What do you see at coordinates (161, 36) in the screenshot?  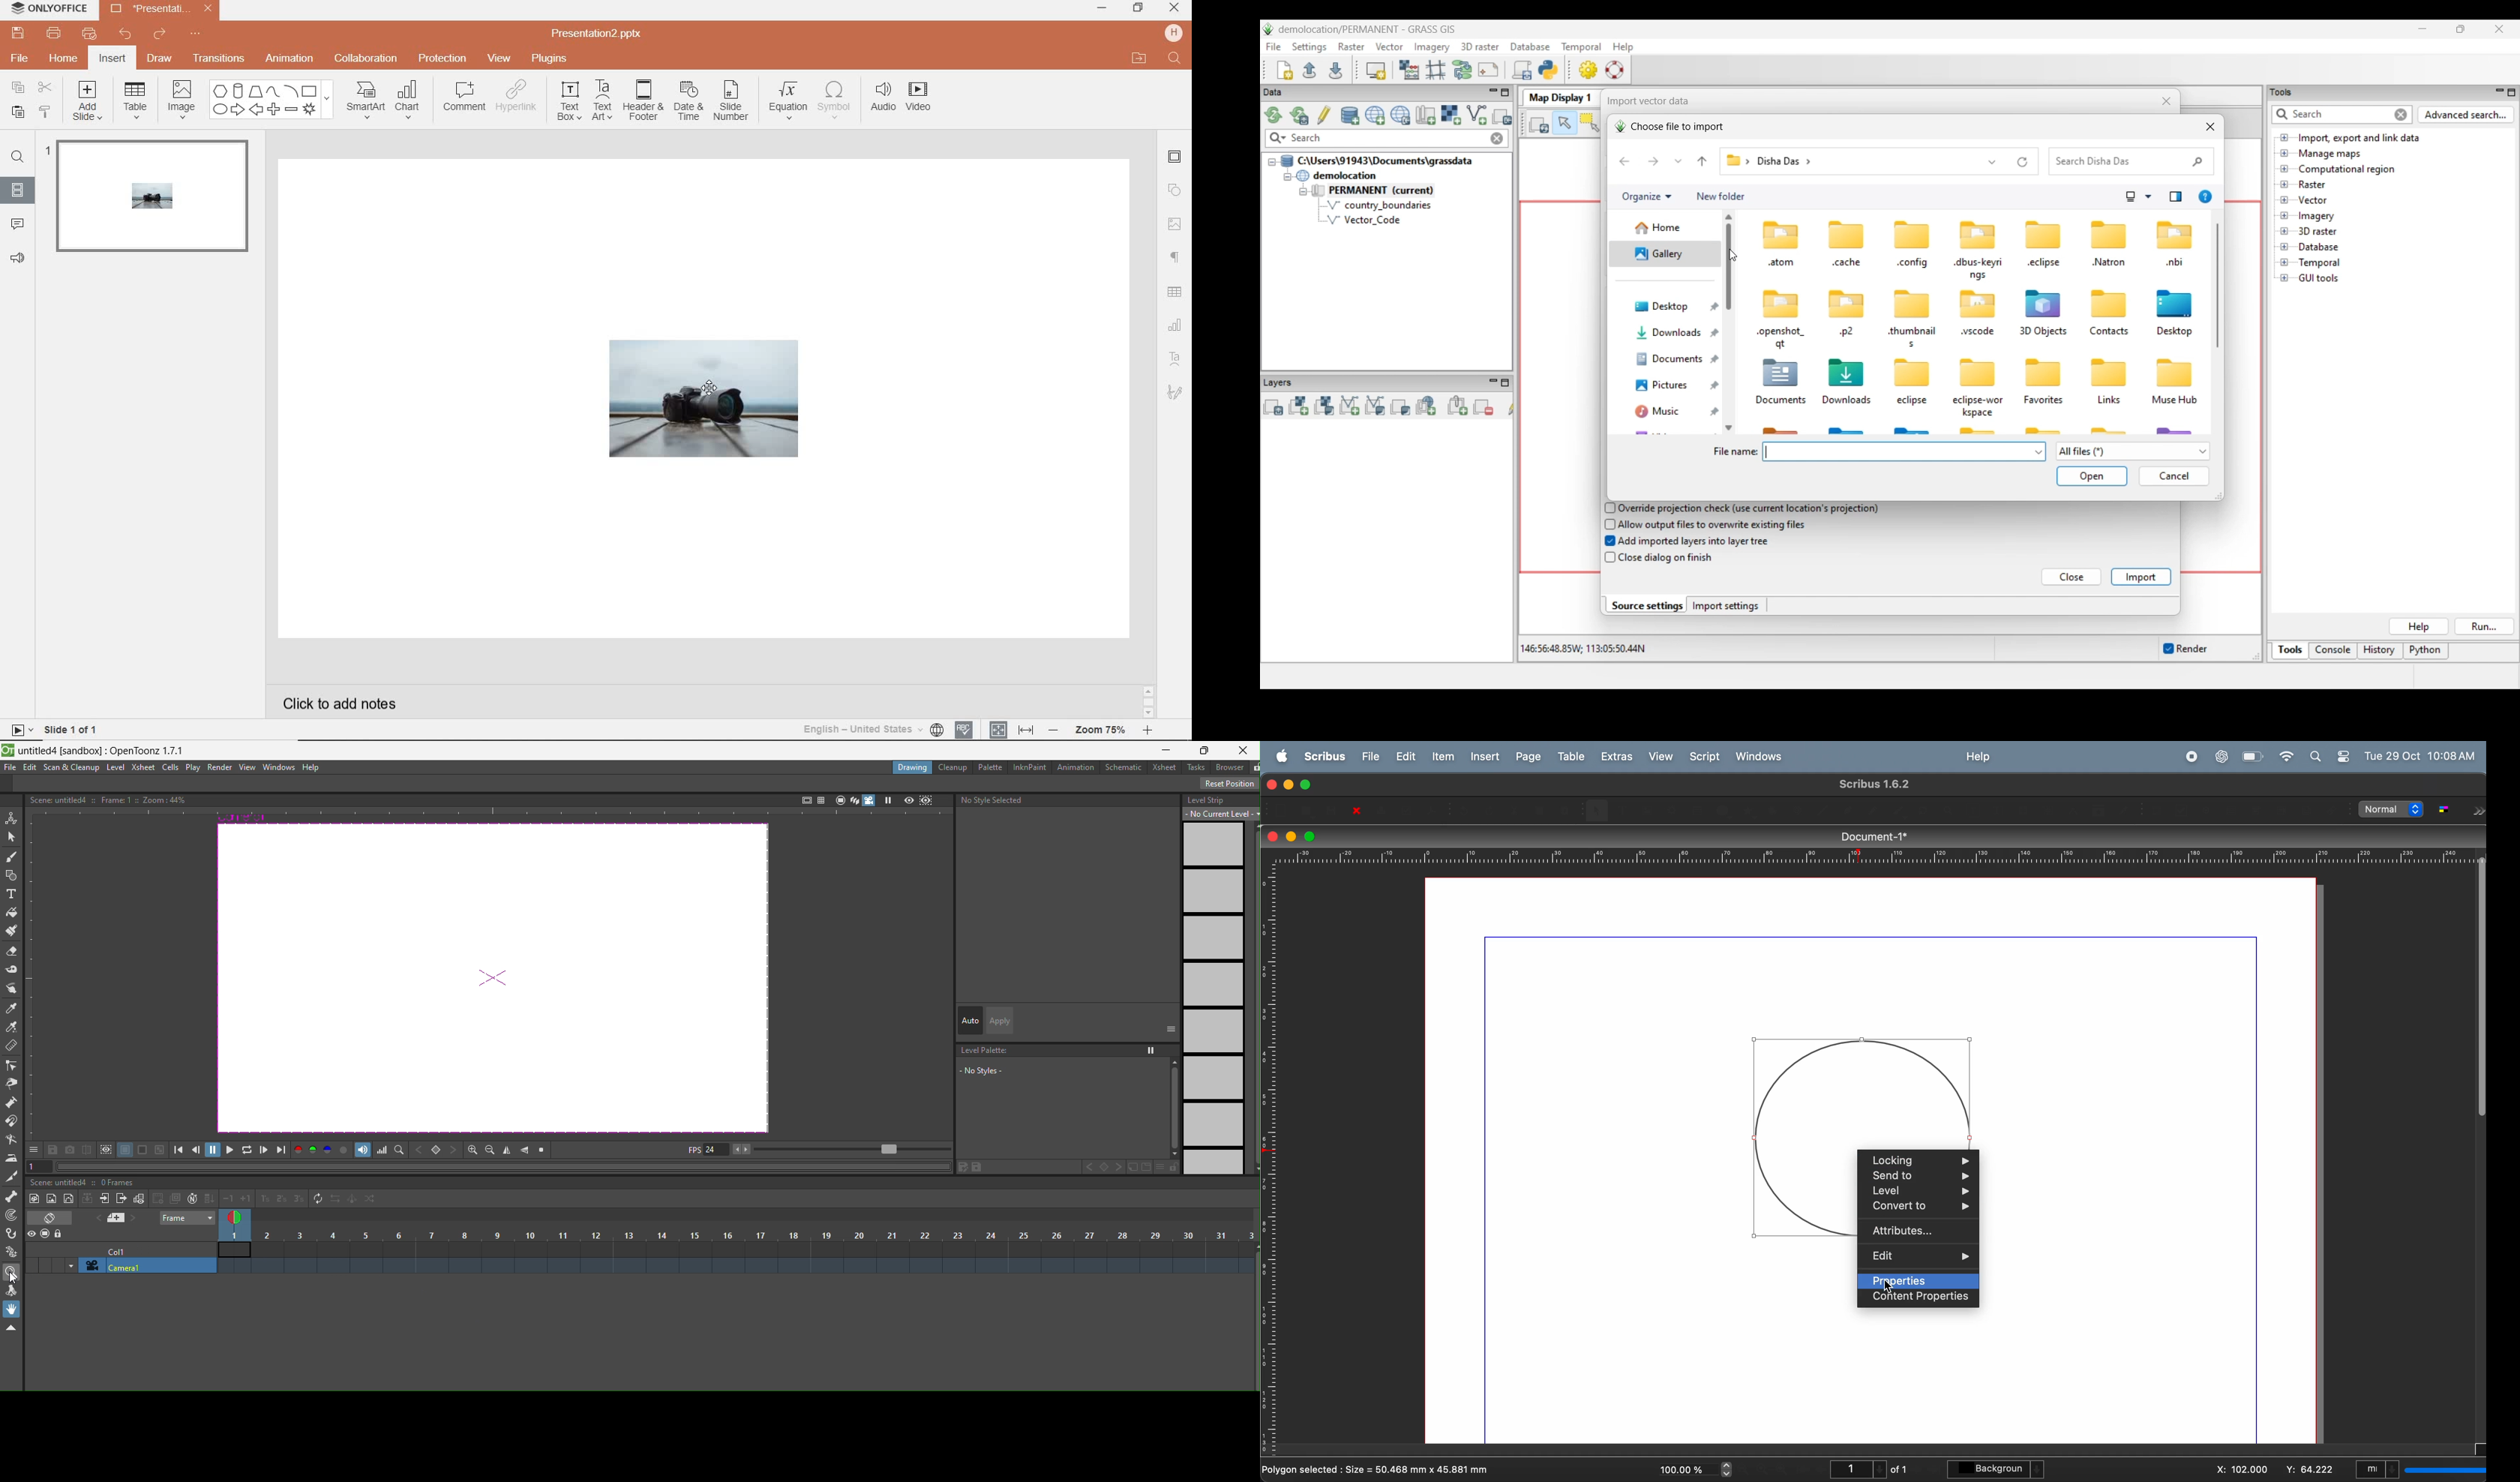 I see `redo` at bounding box center [161, 36].